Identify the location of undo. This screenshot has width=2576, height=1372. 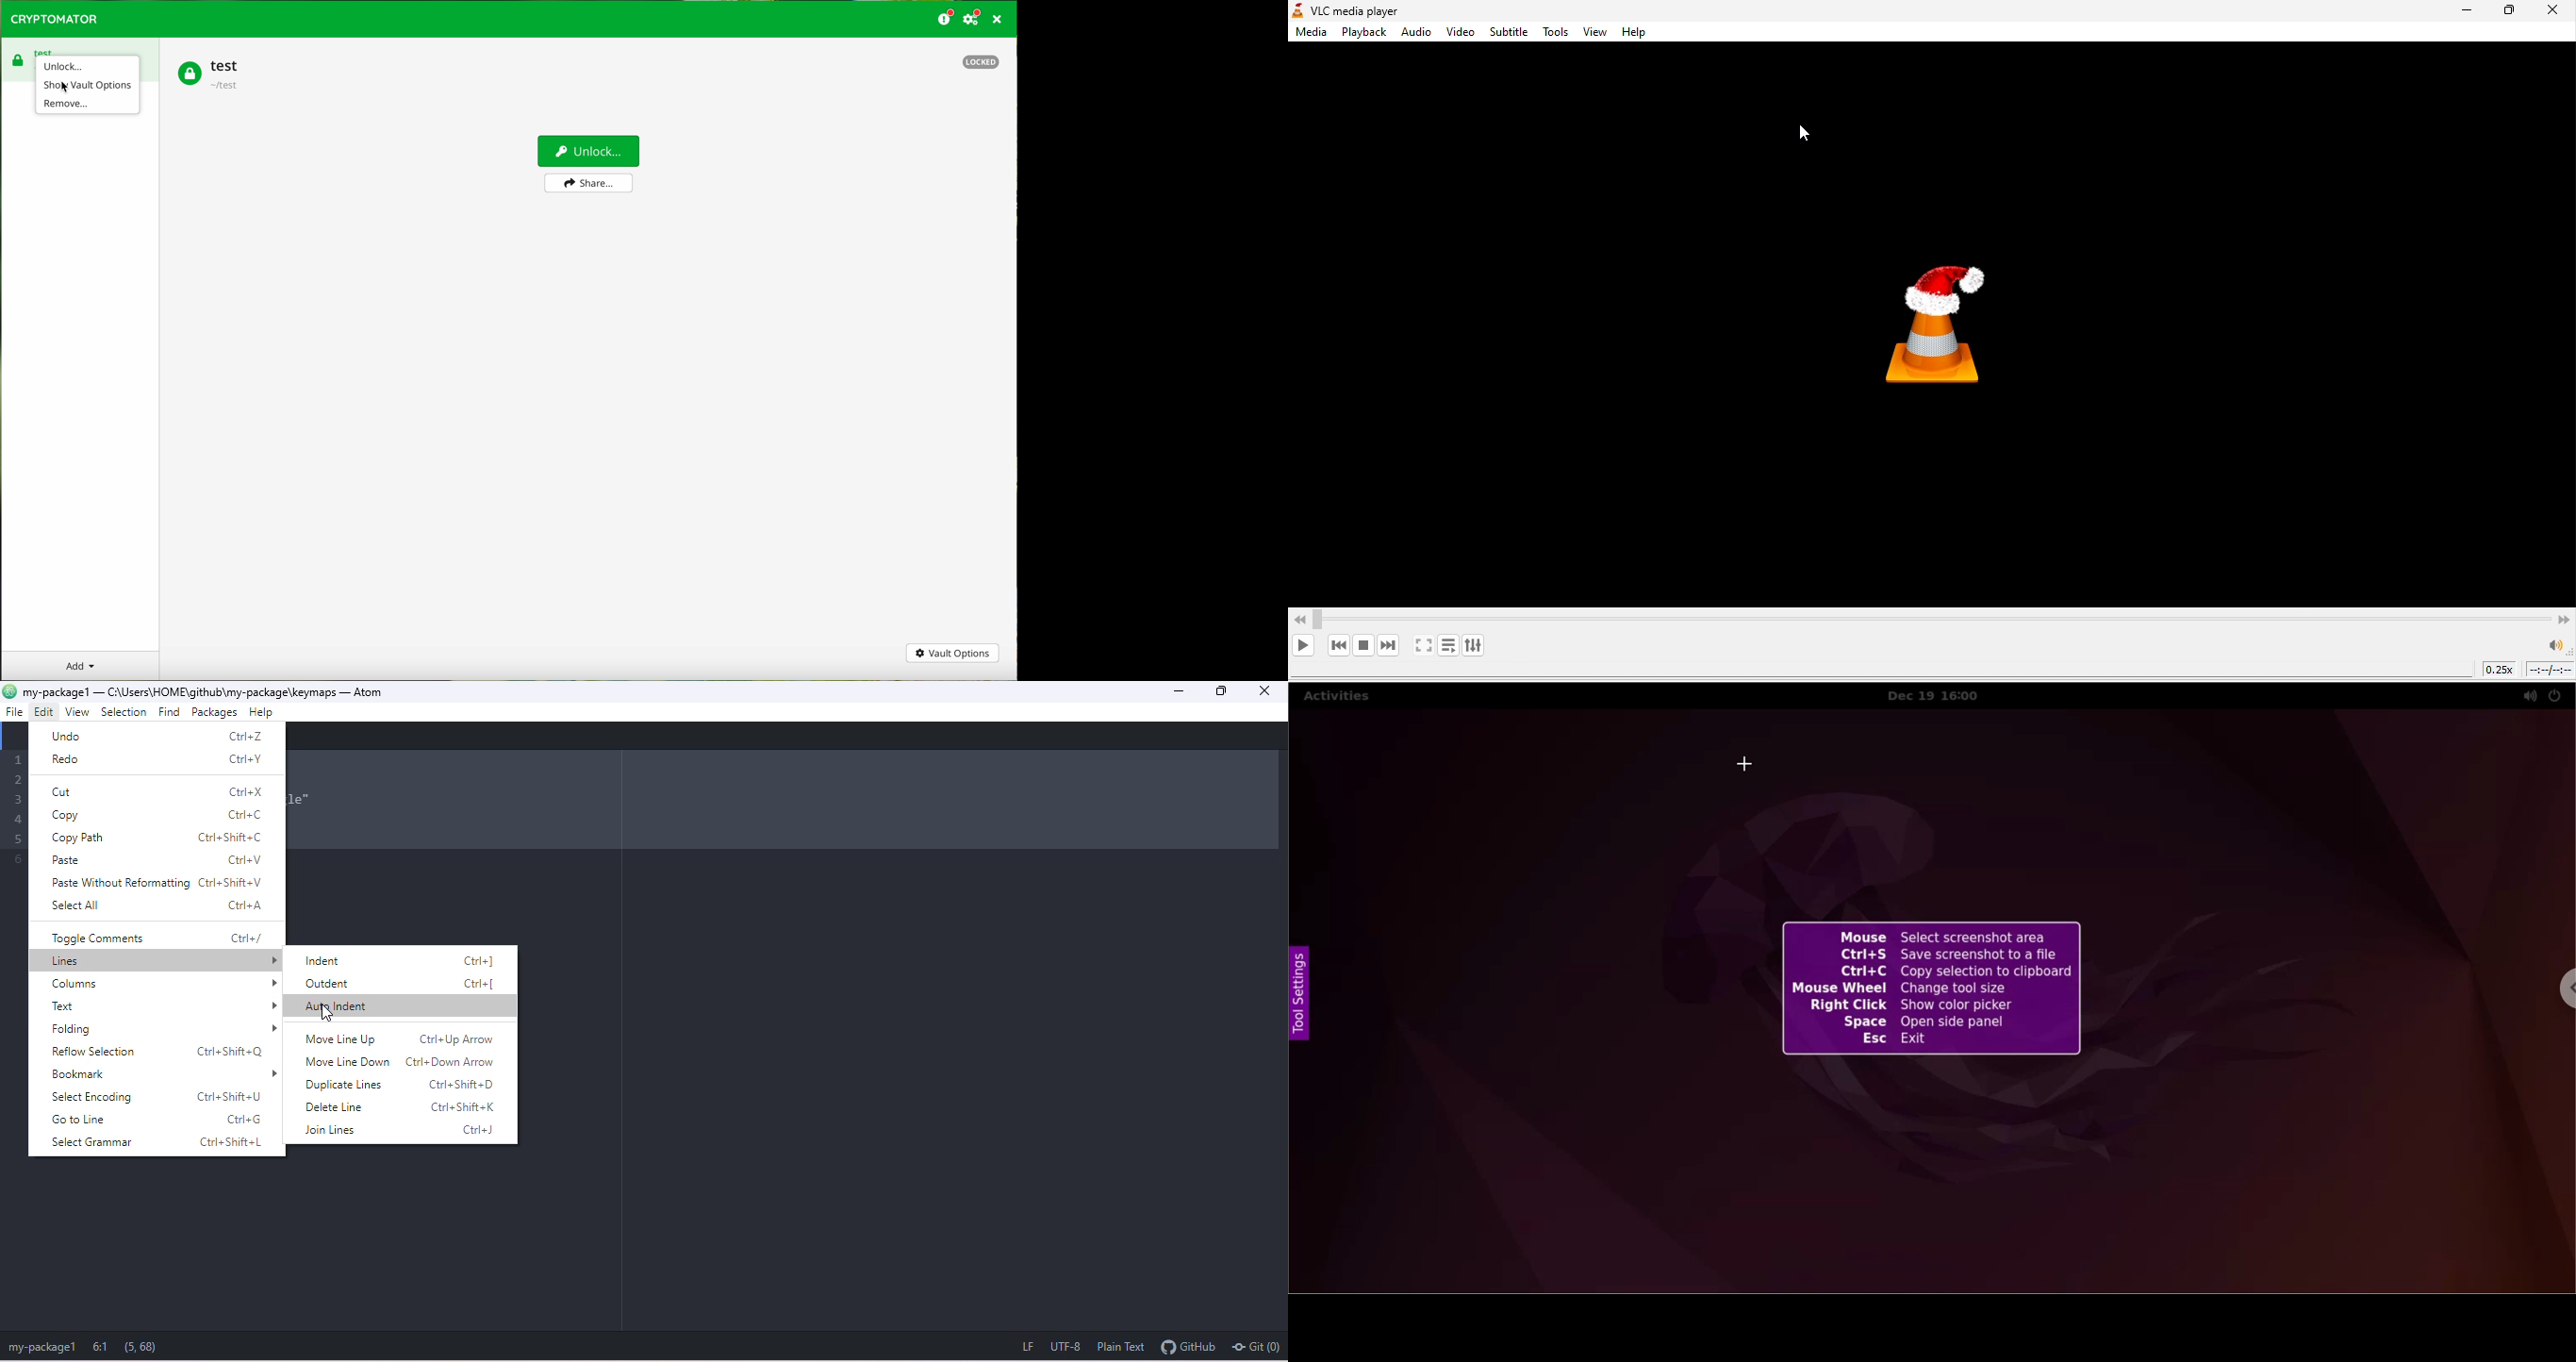
(155, 738).